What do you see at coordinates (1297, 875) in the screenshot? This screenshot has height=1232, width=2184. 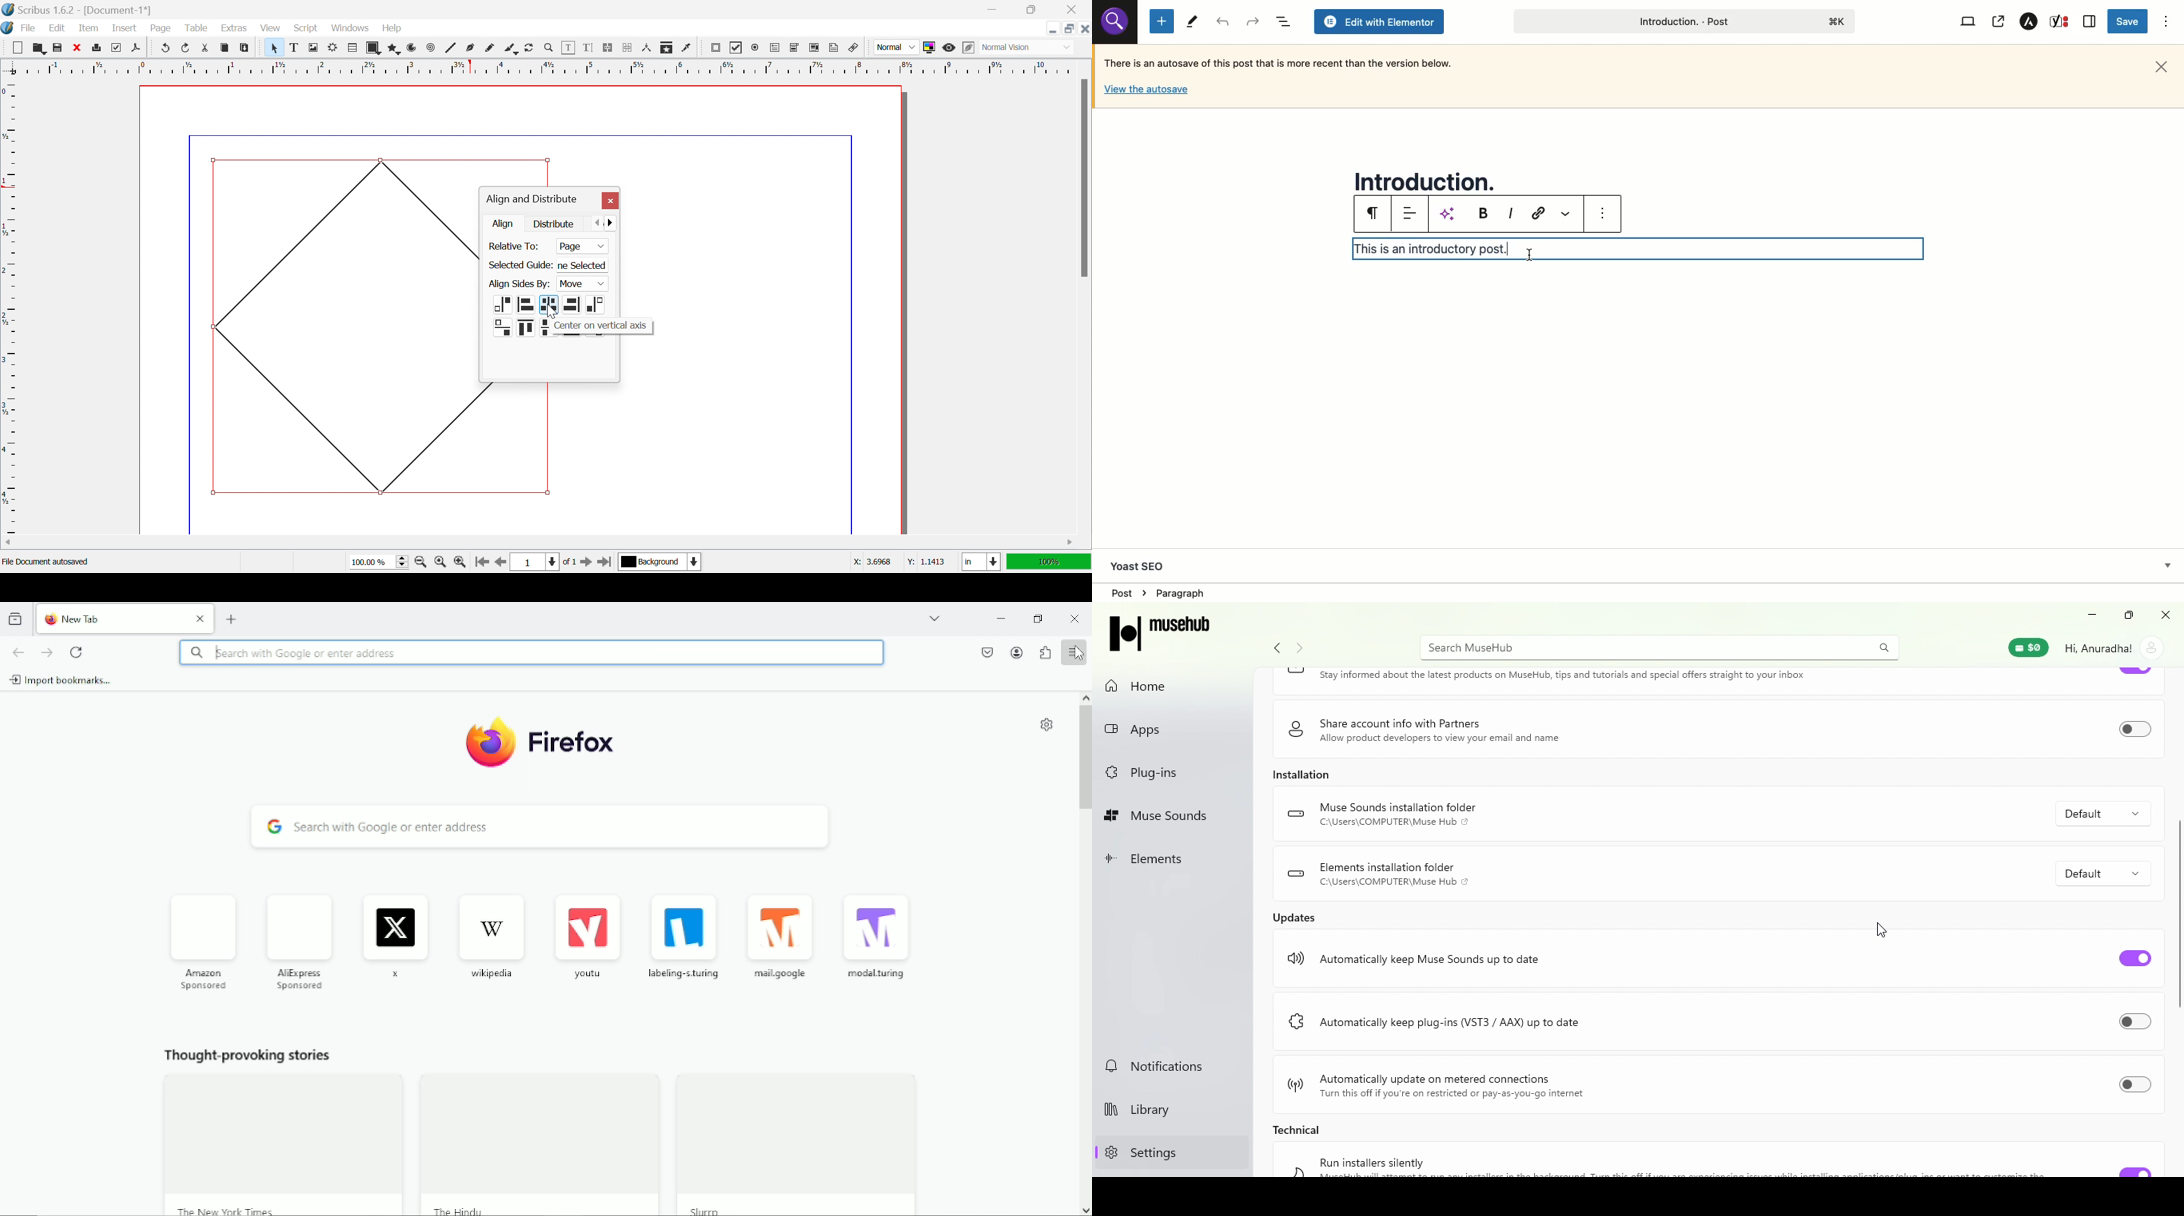 I see `logo` at bounding box center [1297, 875].